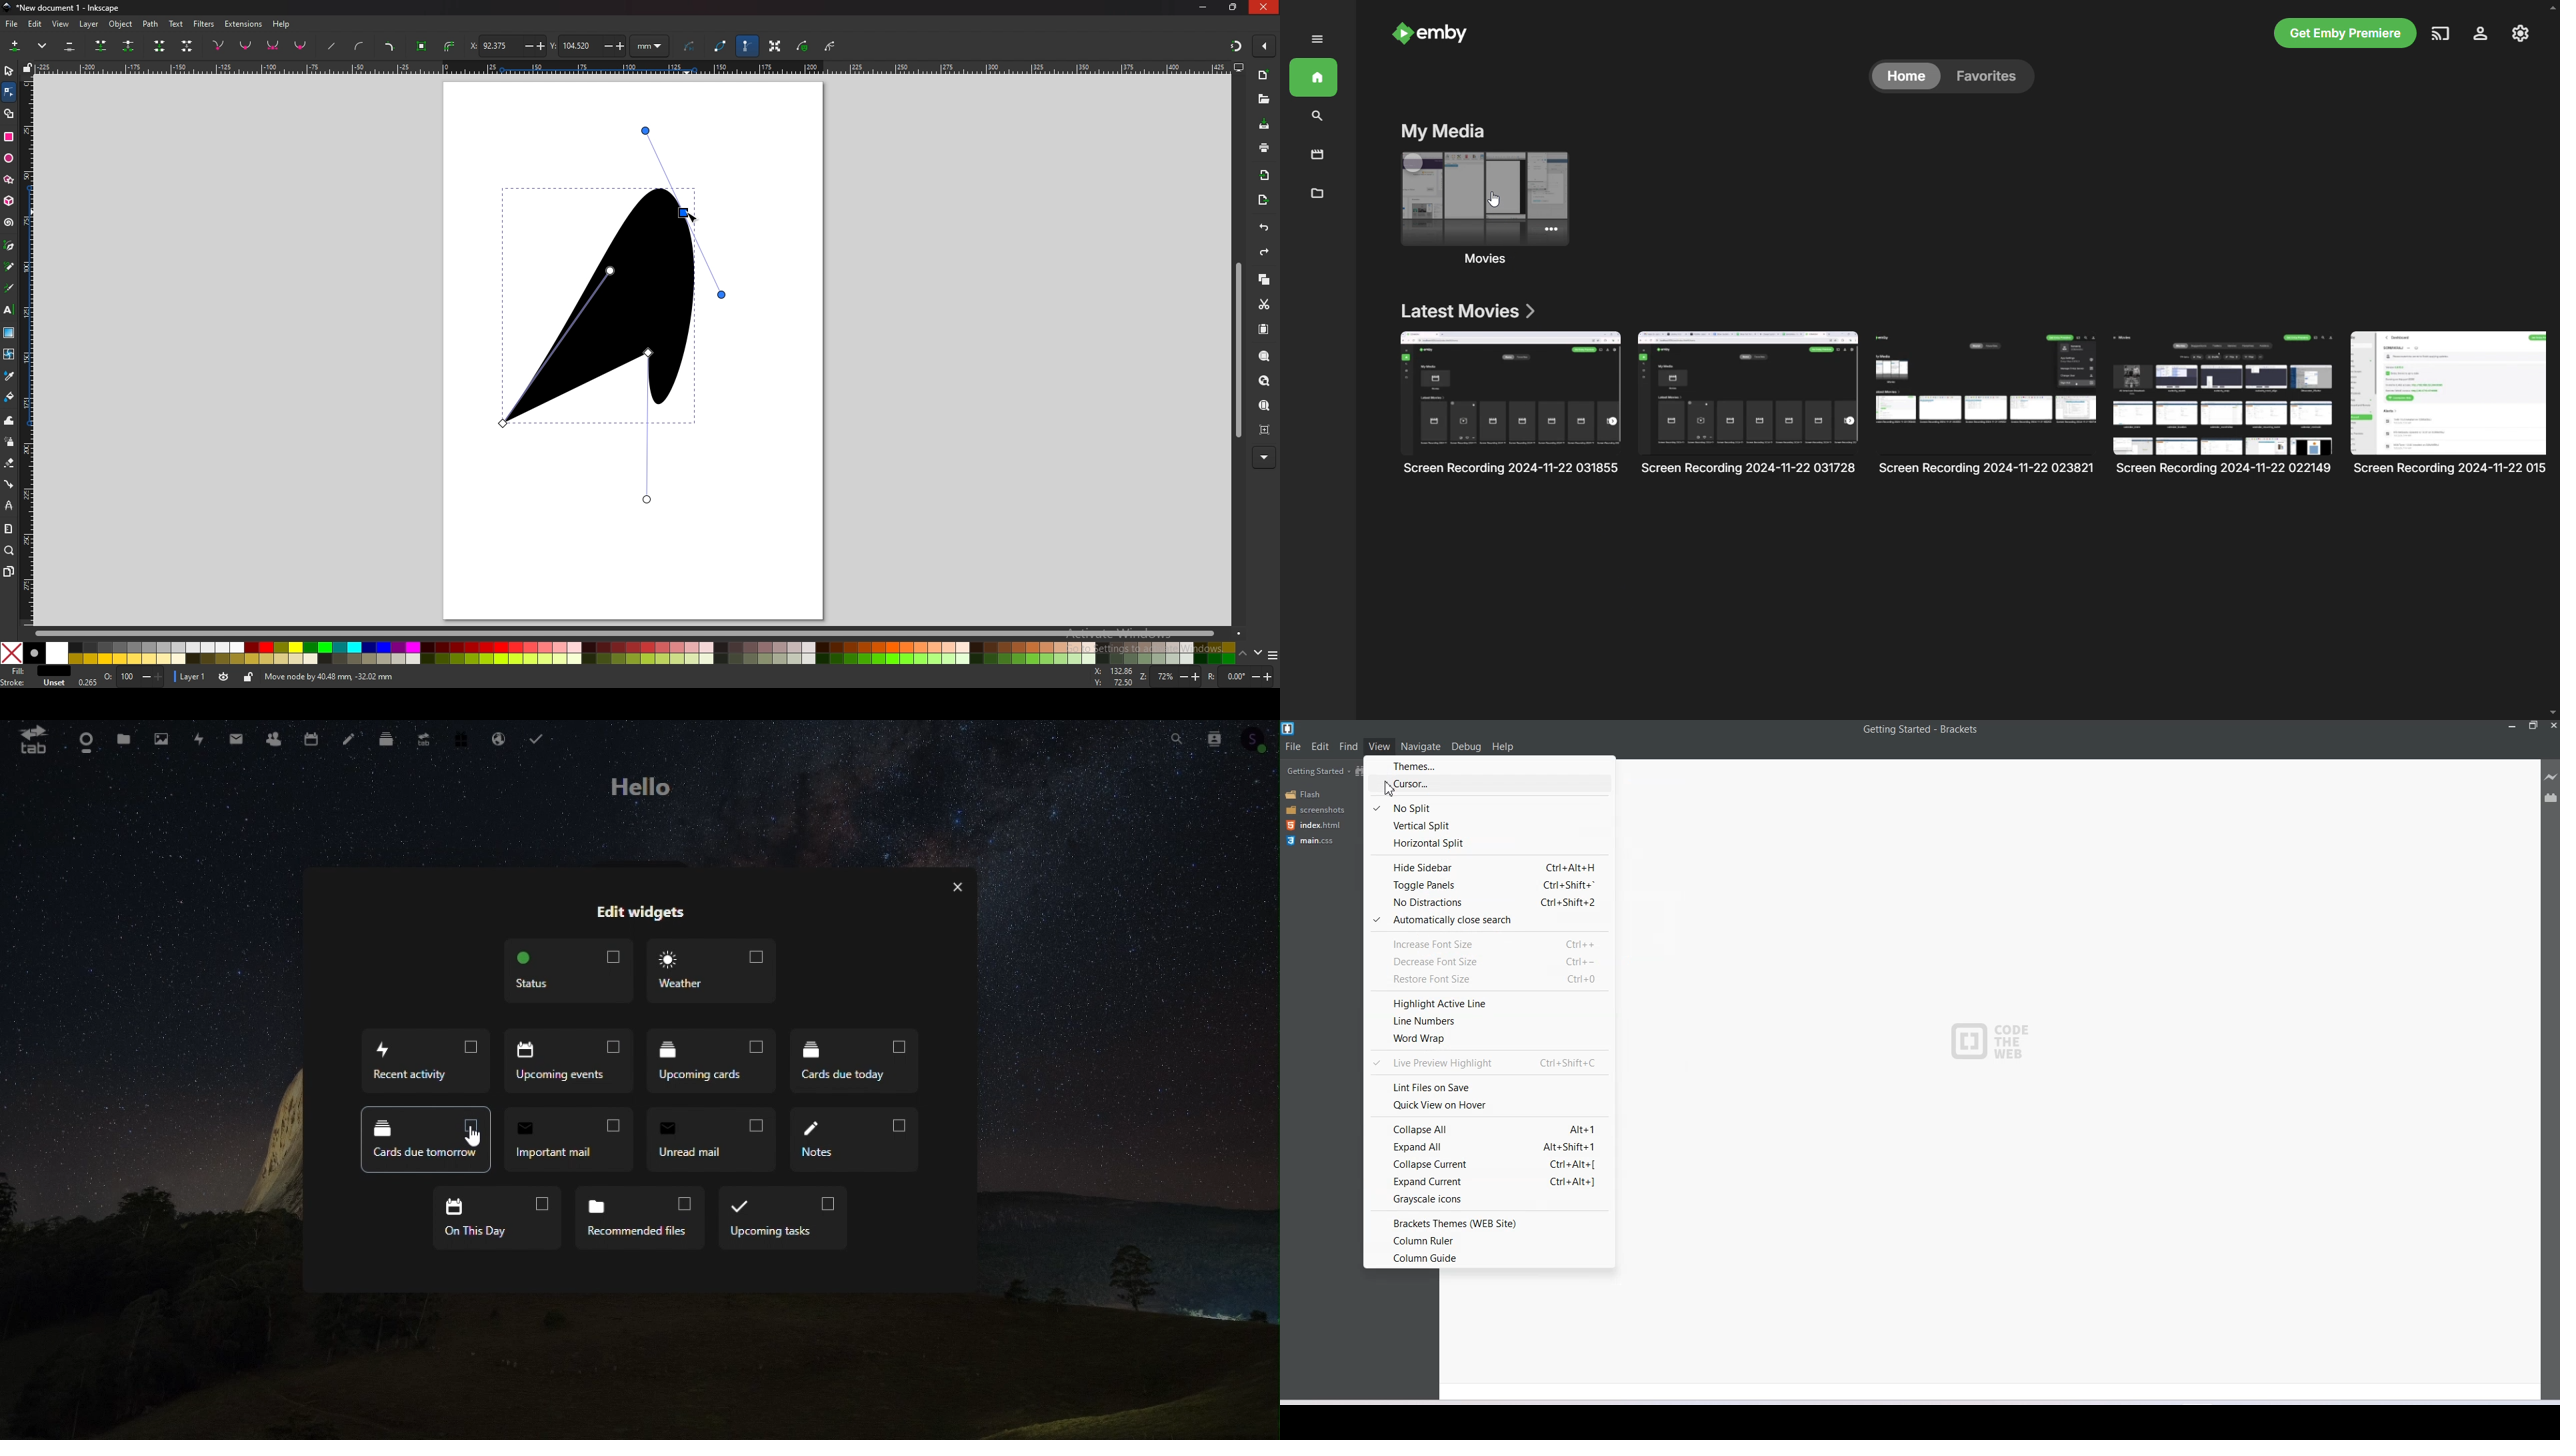 This screenshot has height=1456, width=2576. Describe the element at coordinates (236, 738) in the screenshot. I see `mail` at that location.